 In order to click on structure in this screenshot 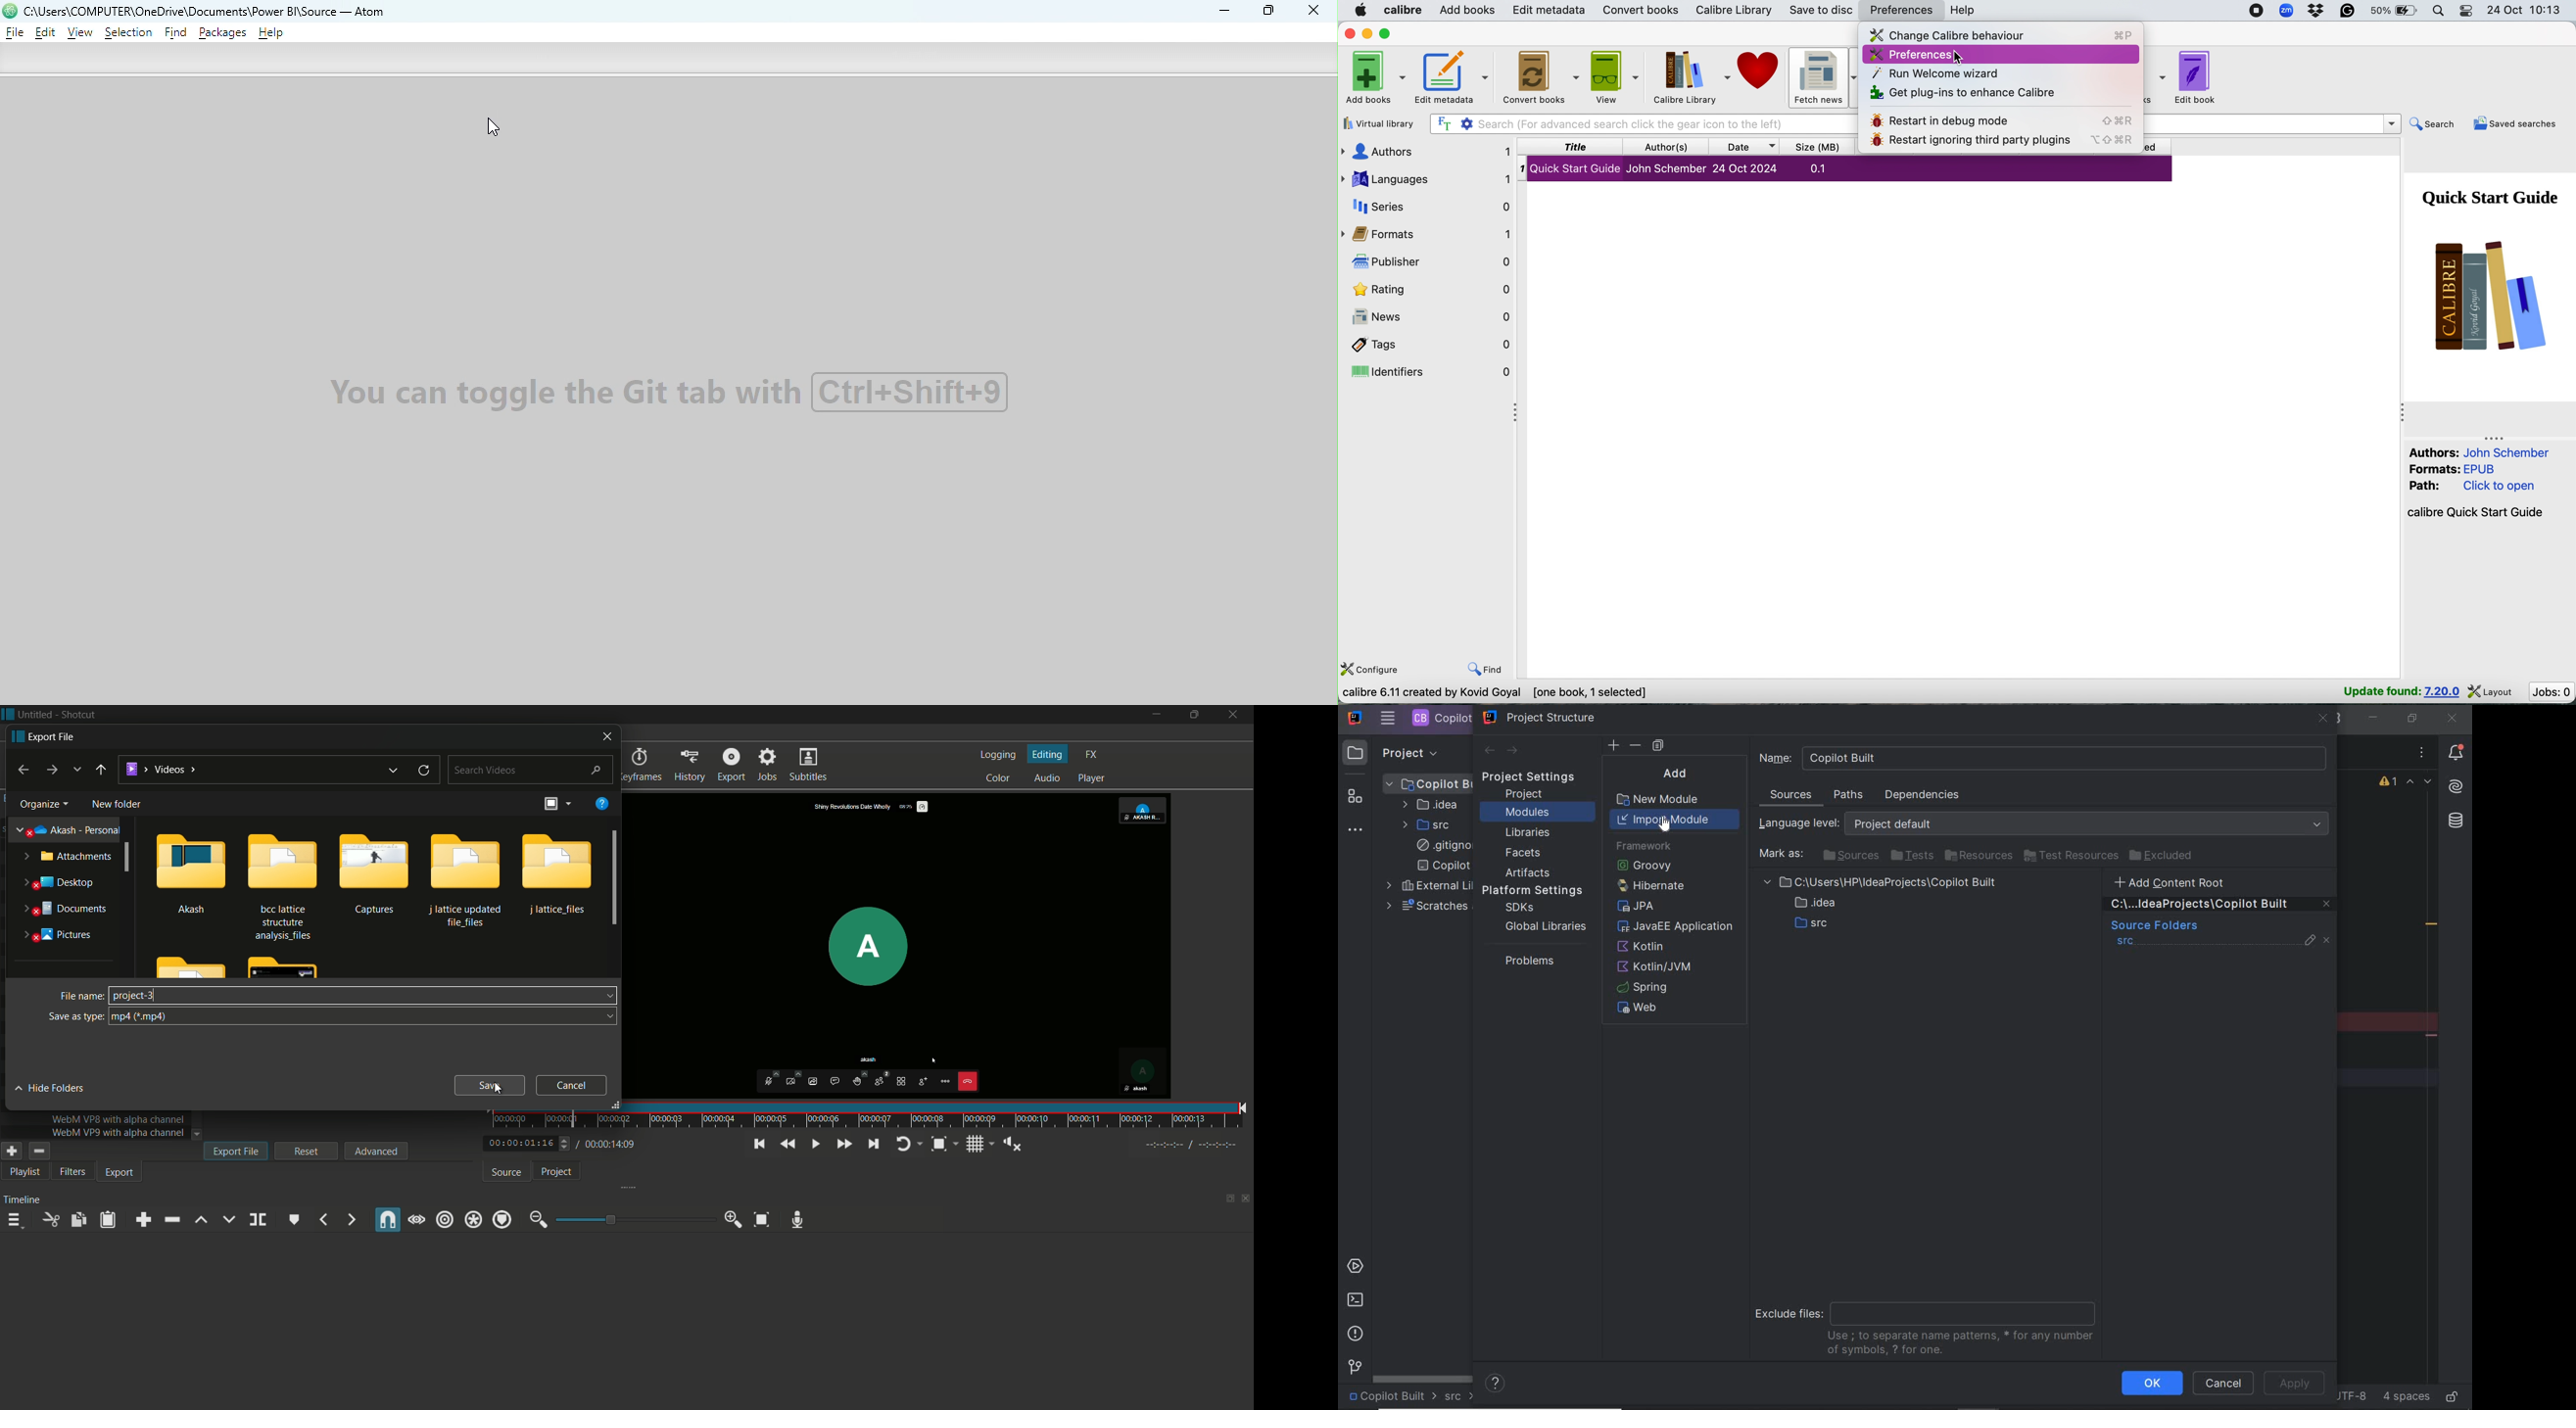, I will do `click(1357, 799)`.